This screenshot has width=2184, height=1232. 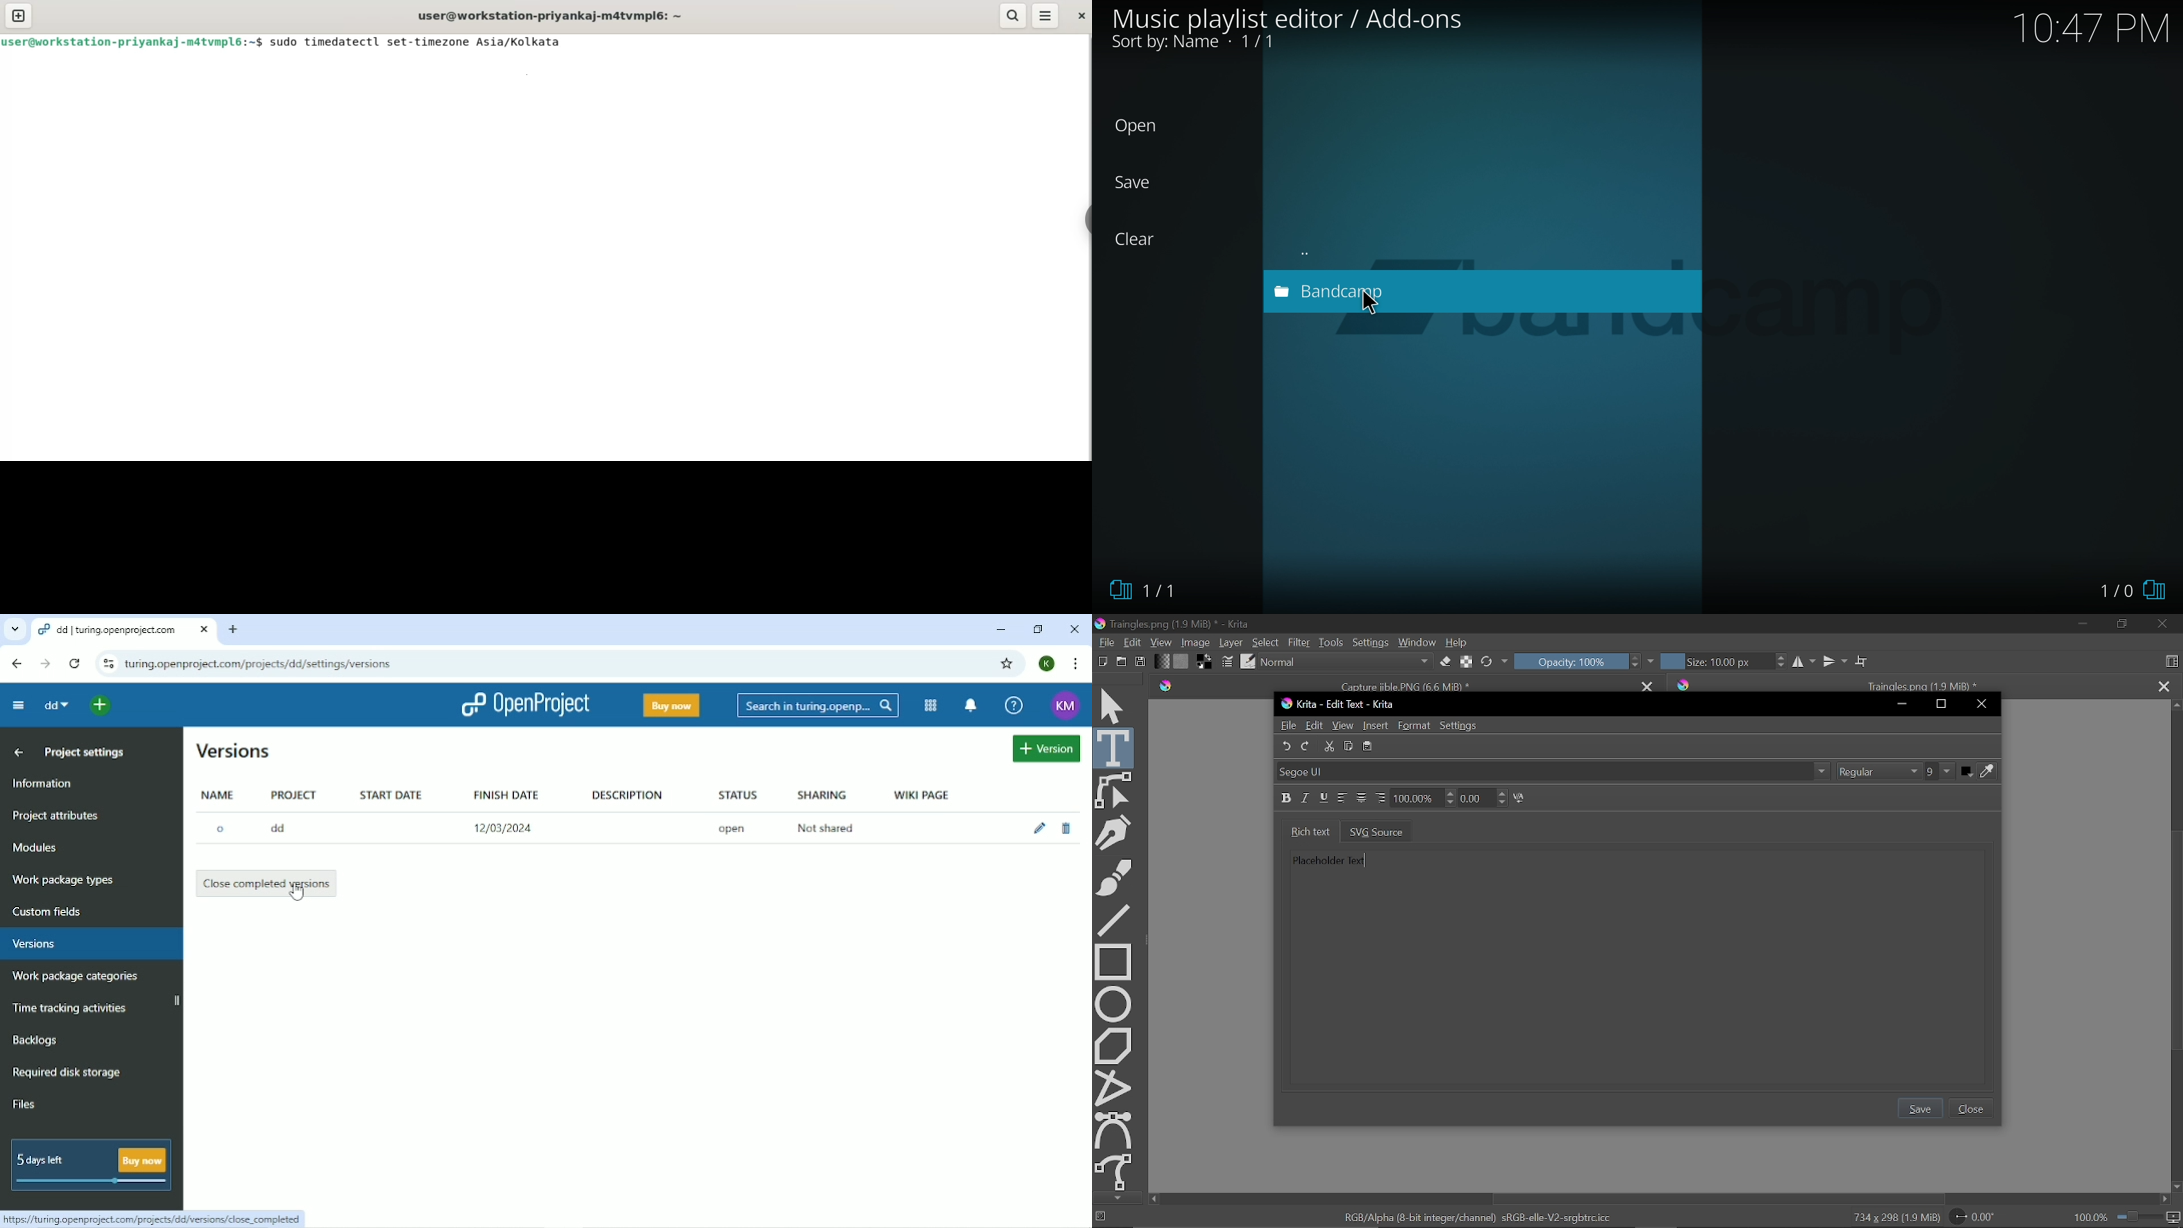 What do you see at coordinates (738, 796) in the screenshot?
I see `Status` at bounding box center [738, 796].